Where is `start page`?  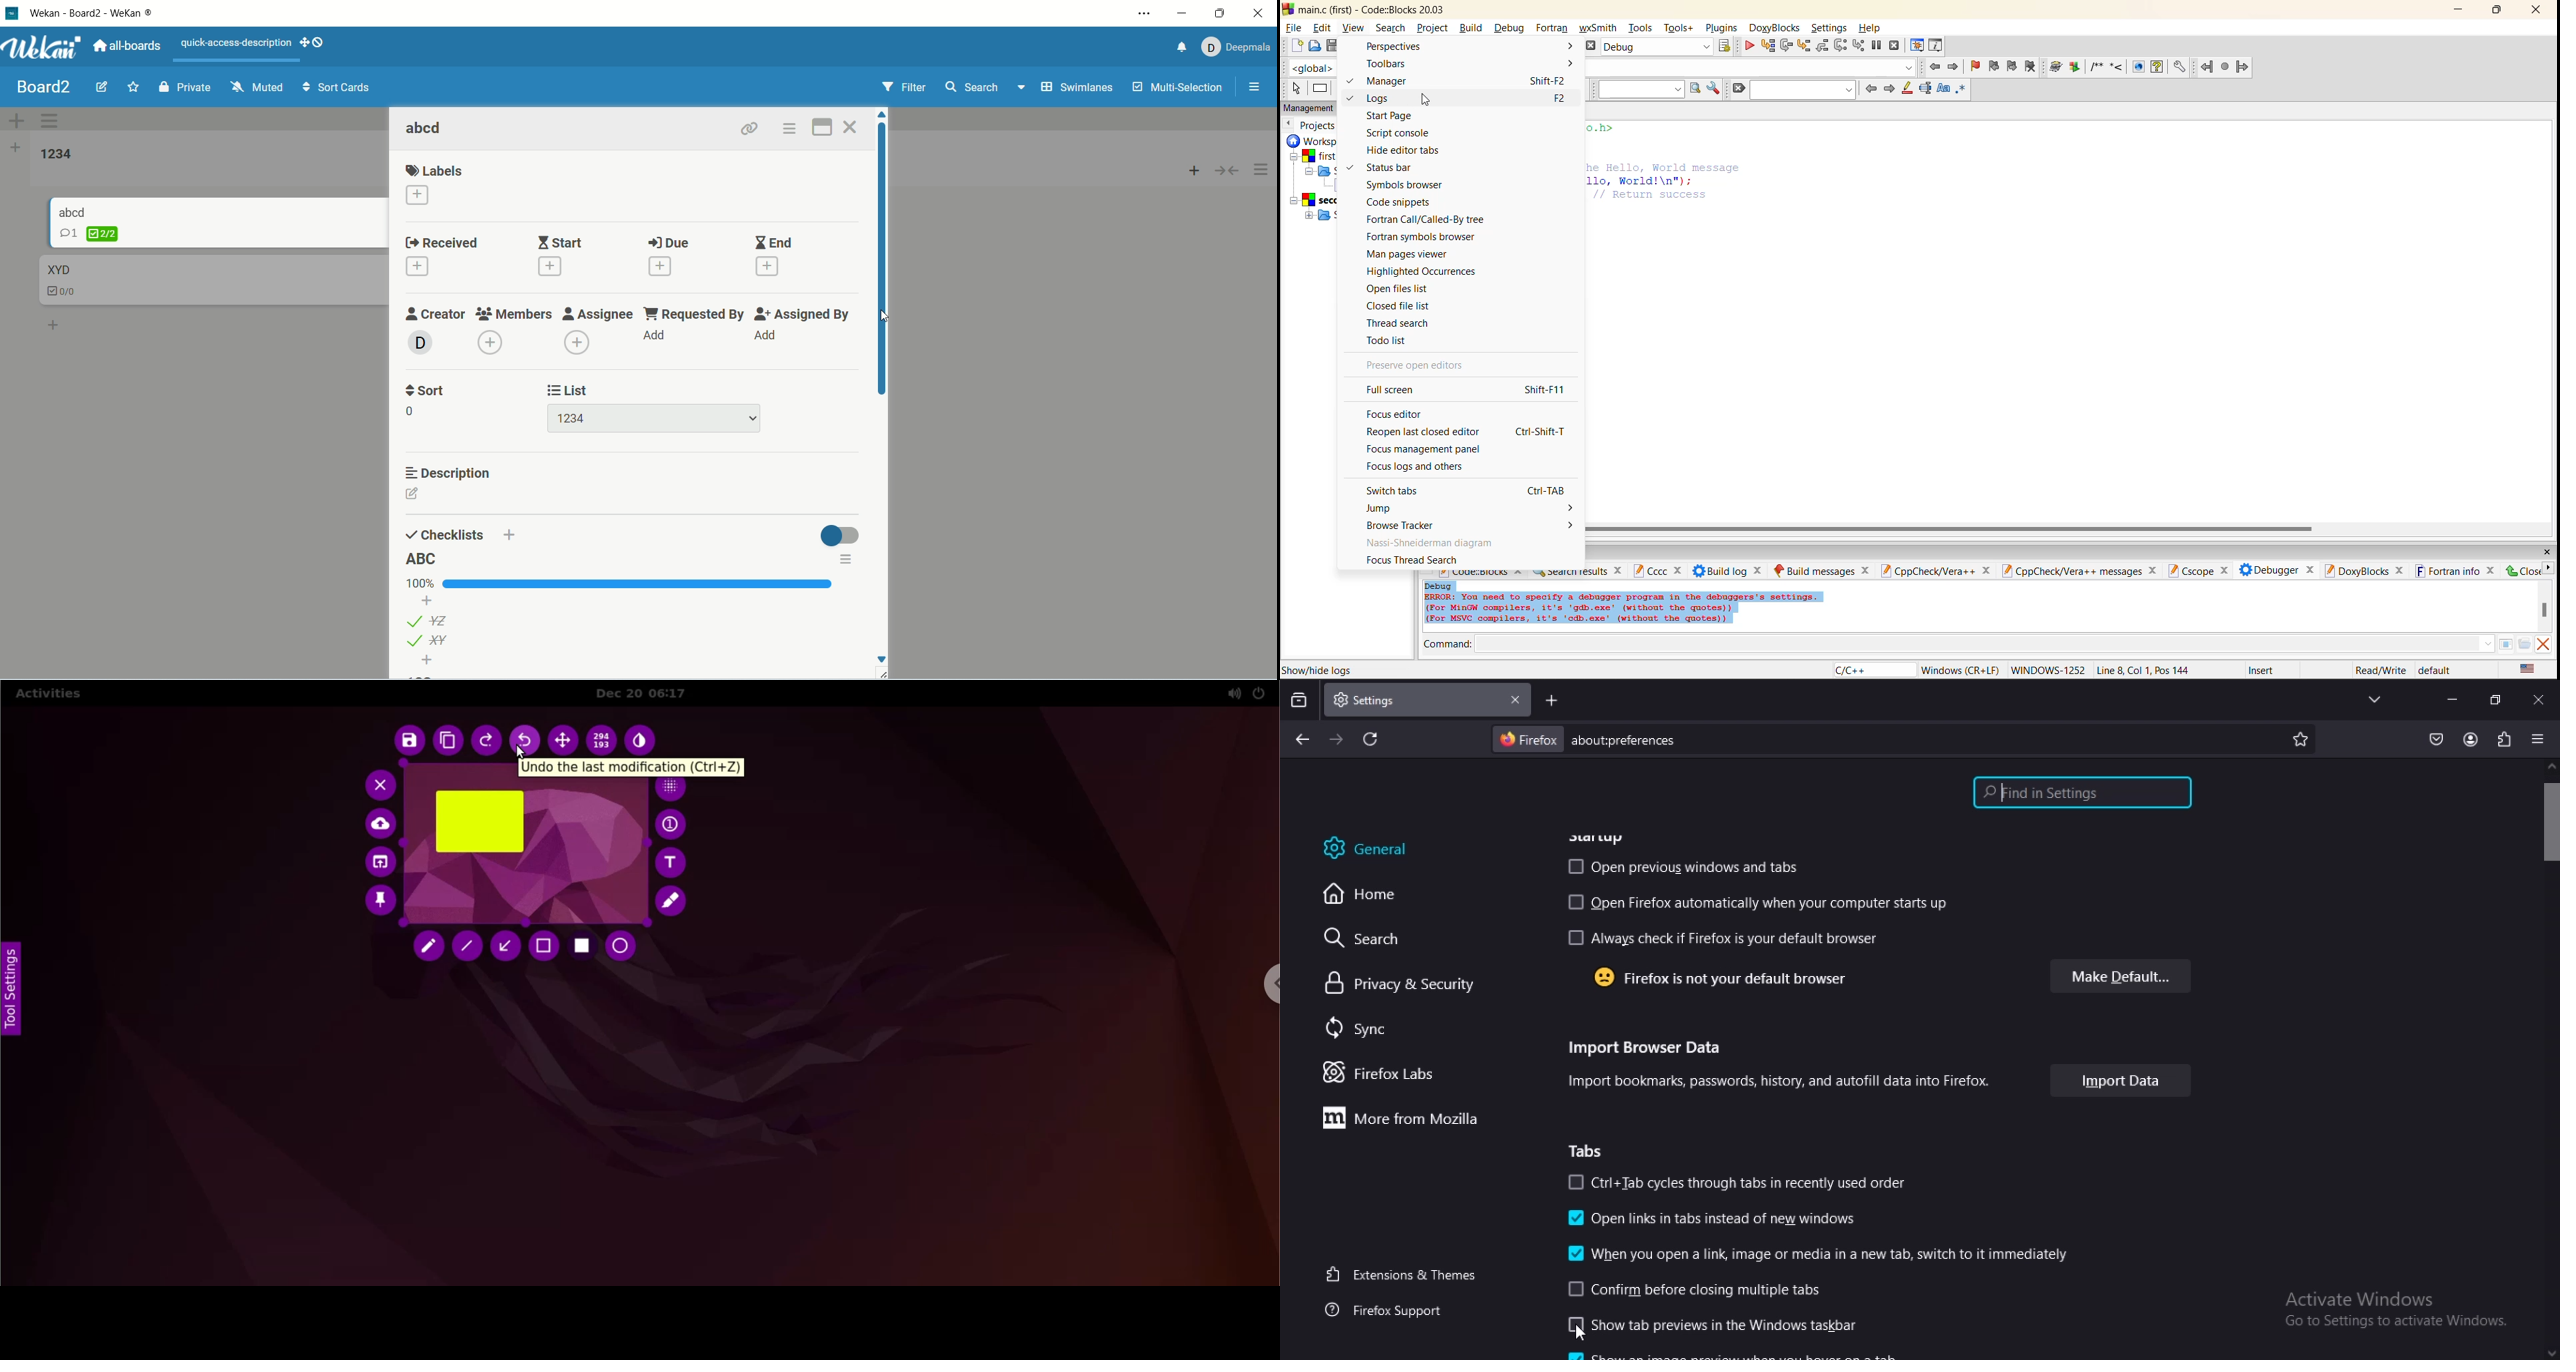
start page is located at coordinates (1390, 116).